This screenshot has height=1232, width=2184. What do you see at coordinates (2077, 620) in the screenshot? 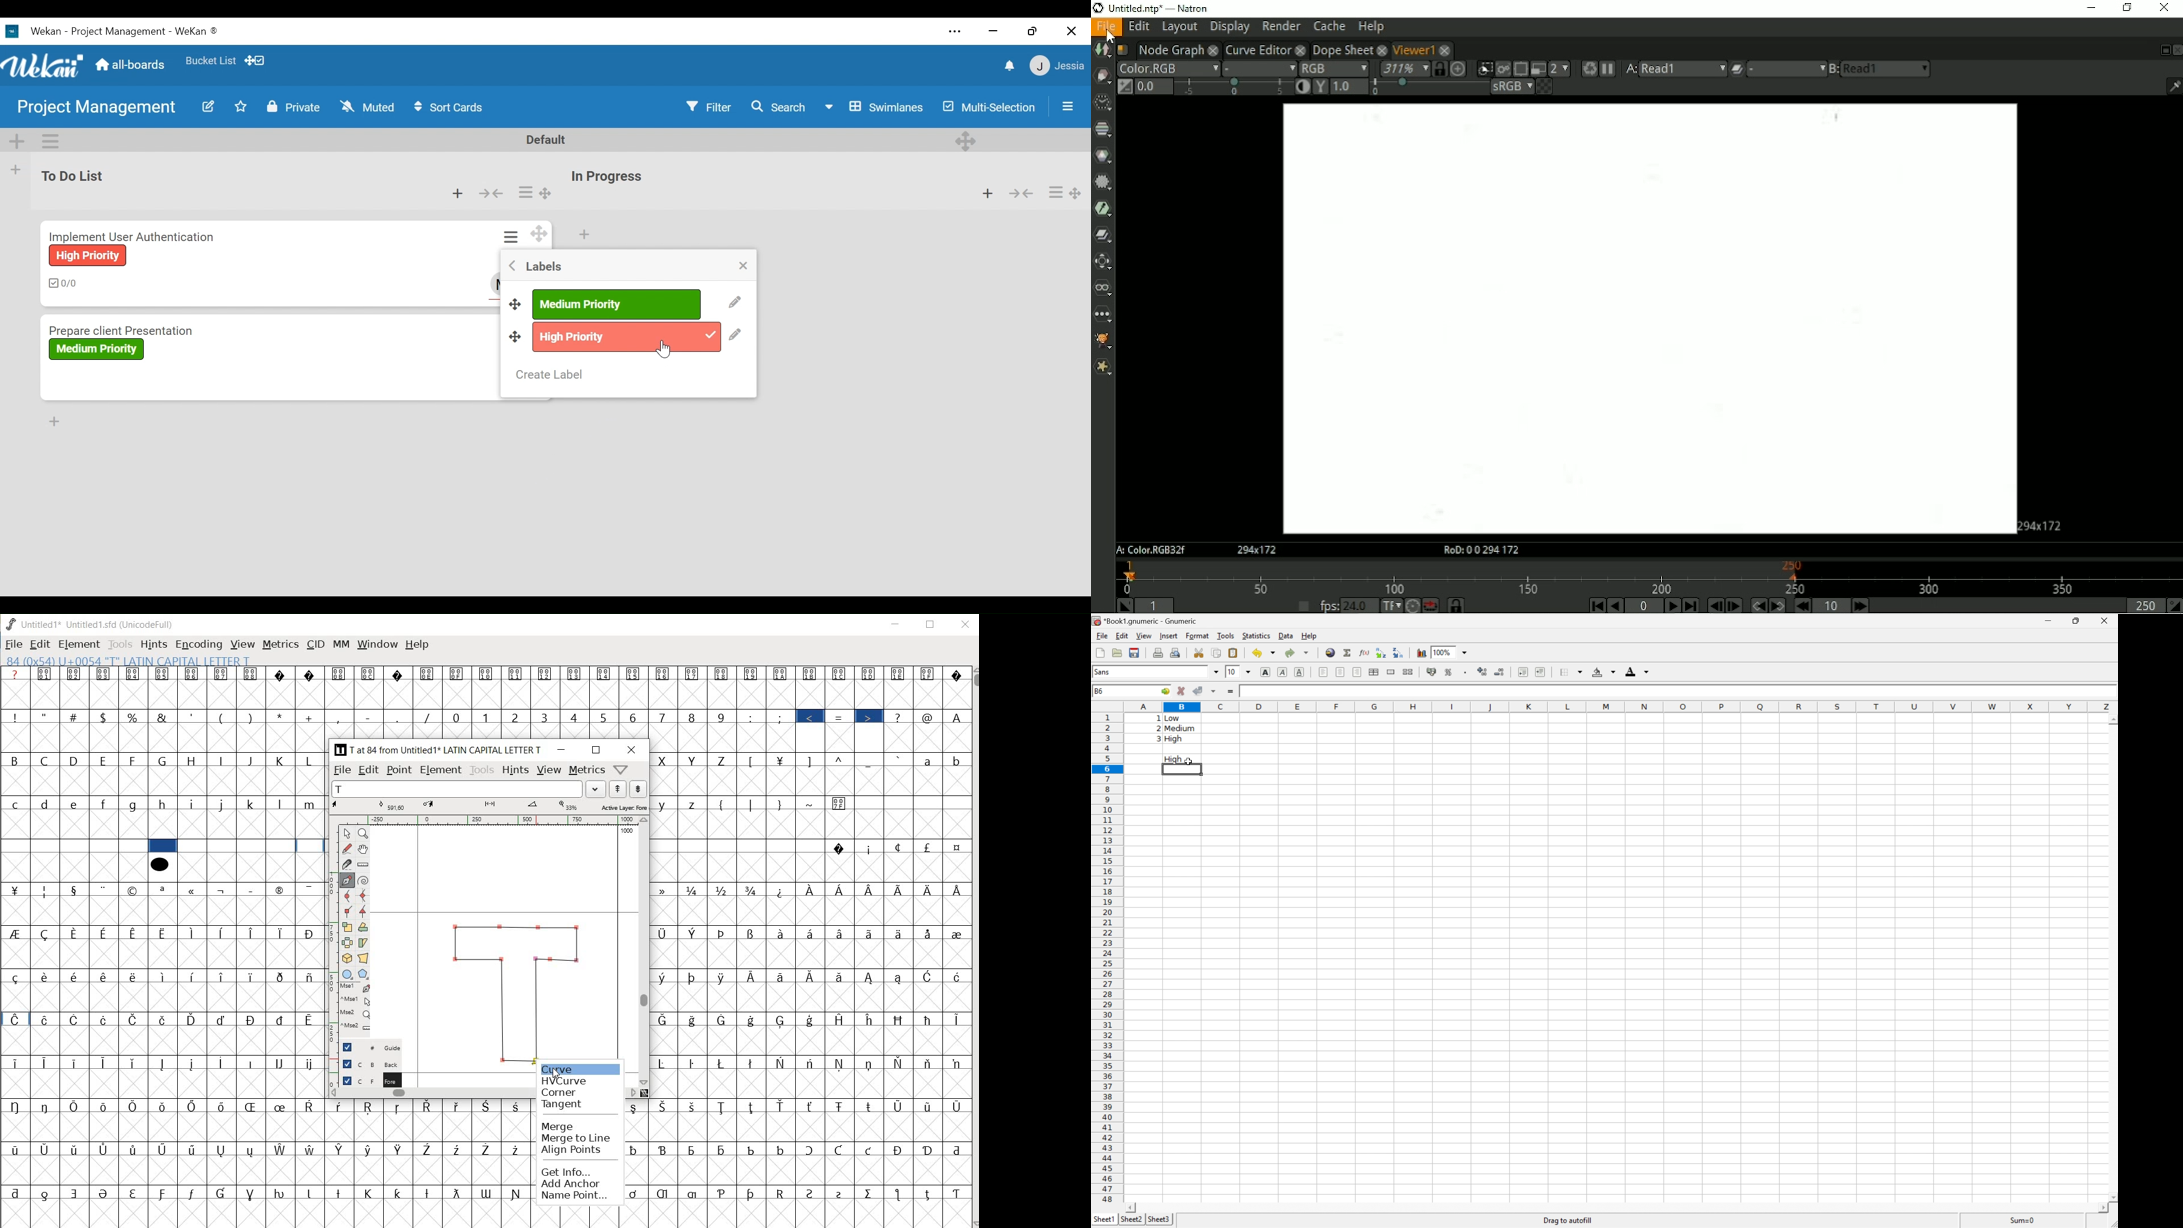
I see `Restore Down` at bounding box center [2077, 620].